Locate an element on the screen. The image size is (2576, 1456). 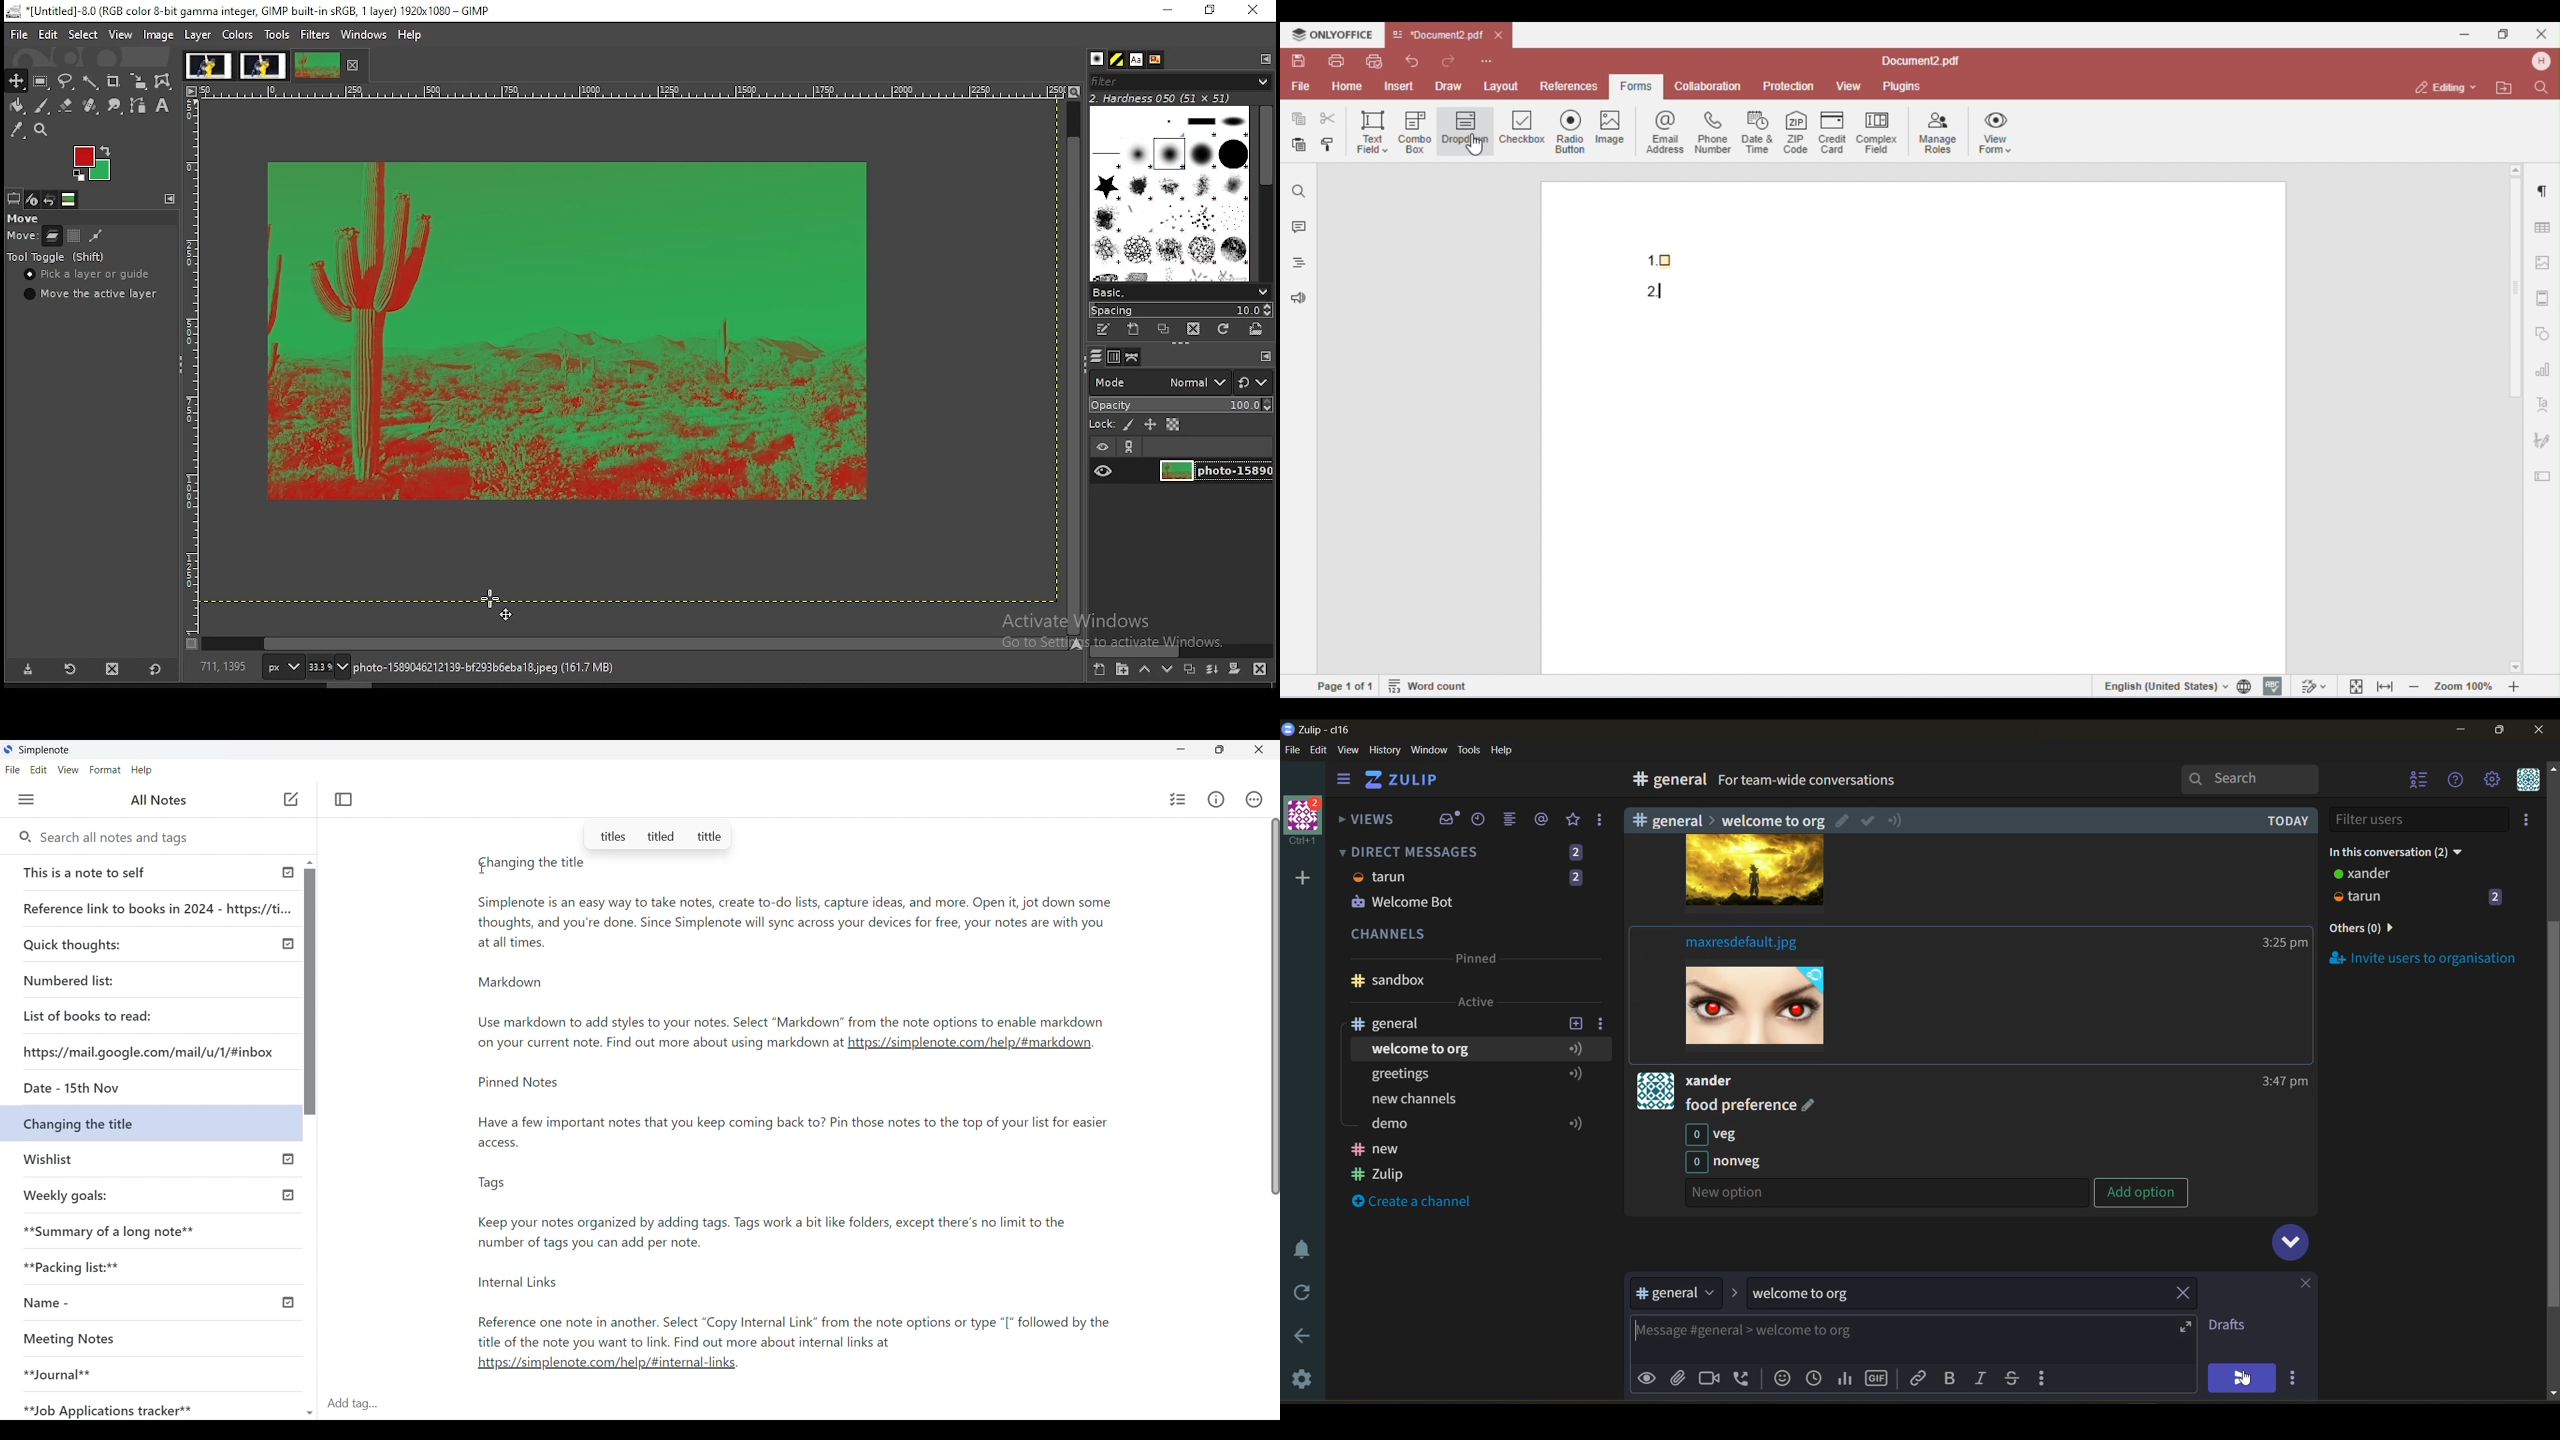
Note to self is located at coordinates (87, 872).